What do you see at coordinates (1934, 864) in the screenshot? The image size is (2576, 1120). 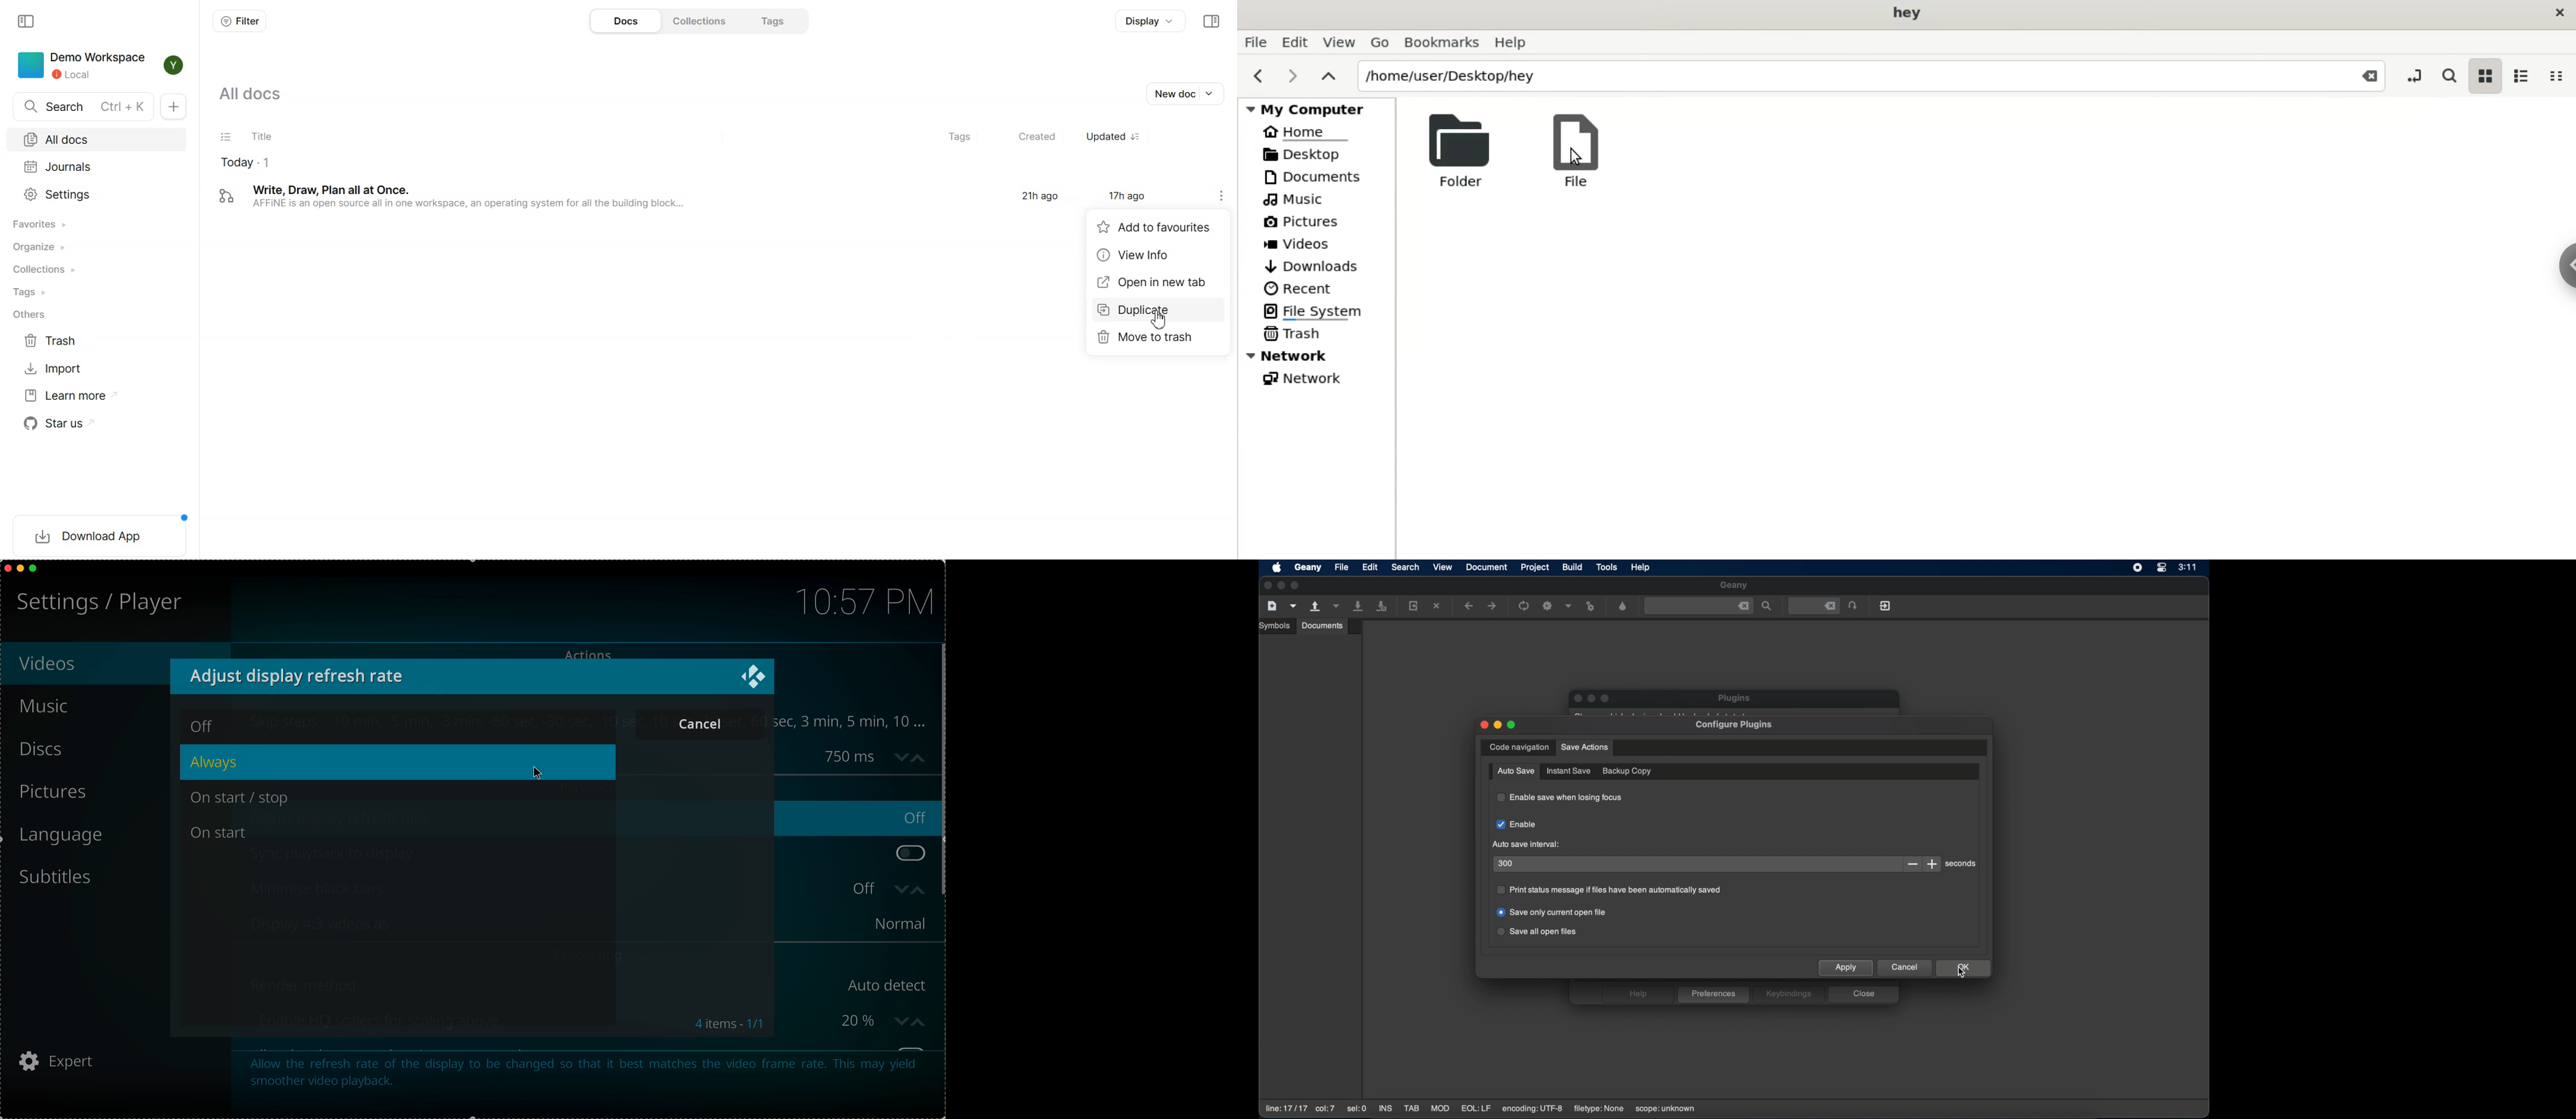 I see `increment` at bounding box center [1934, 864].